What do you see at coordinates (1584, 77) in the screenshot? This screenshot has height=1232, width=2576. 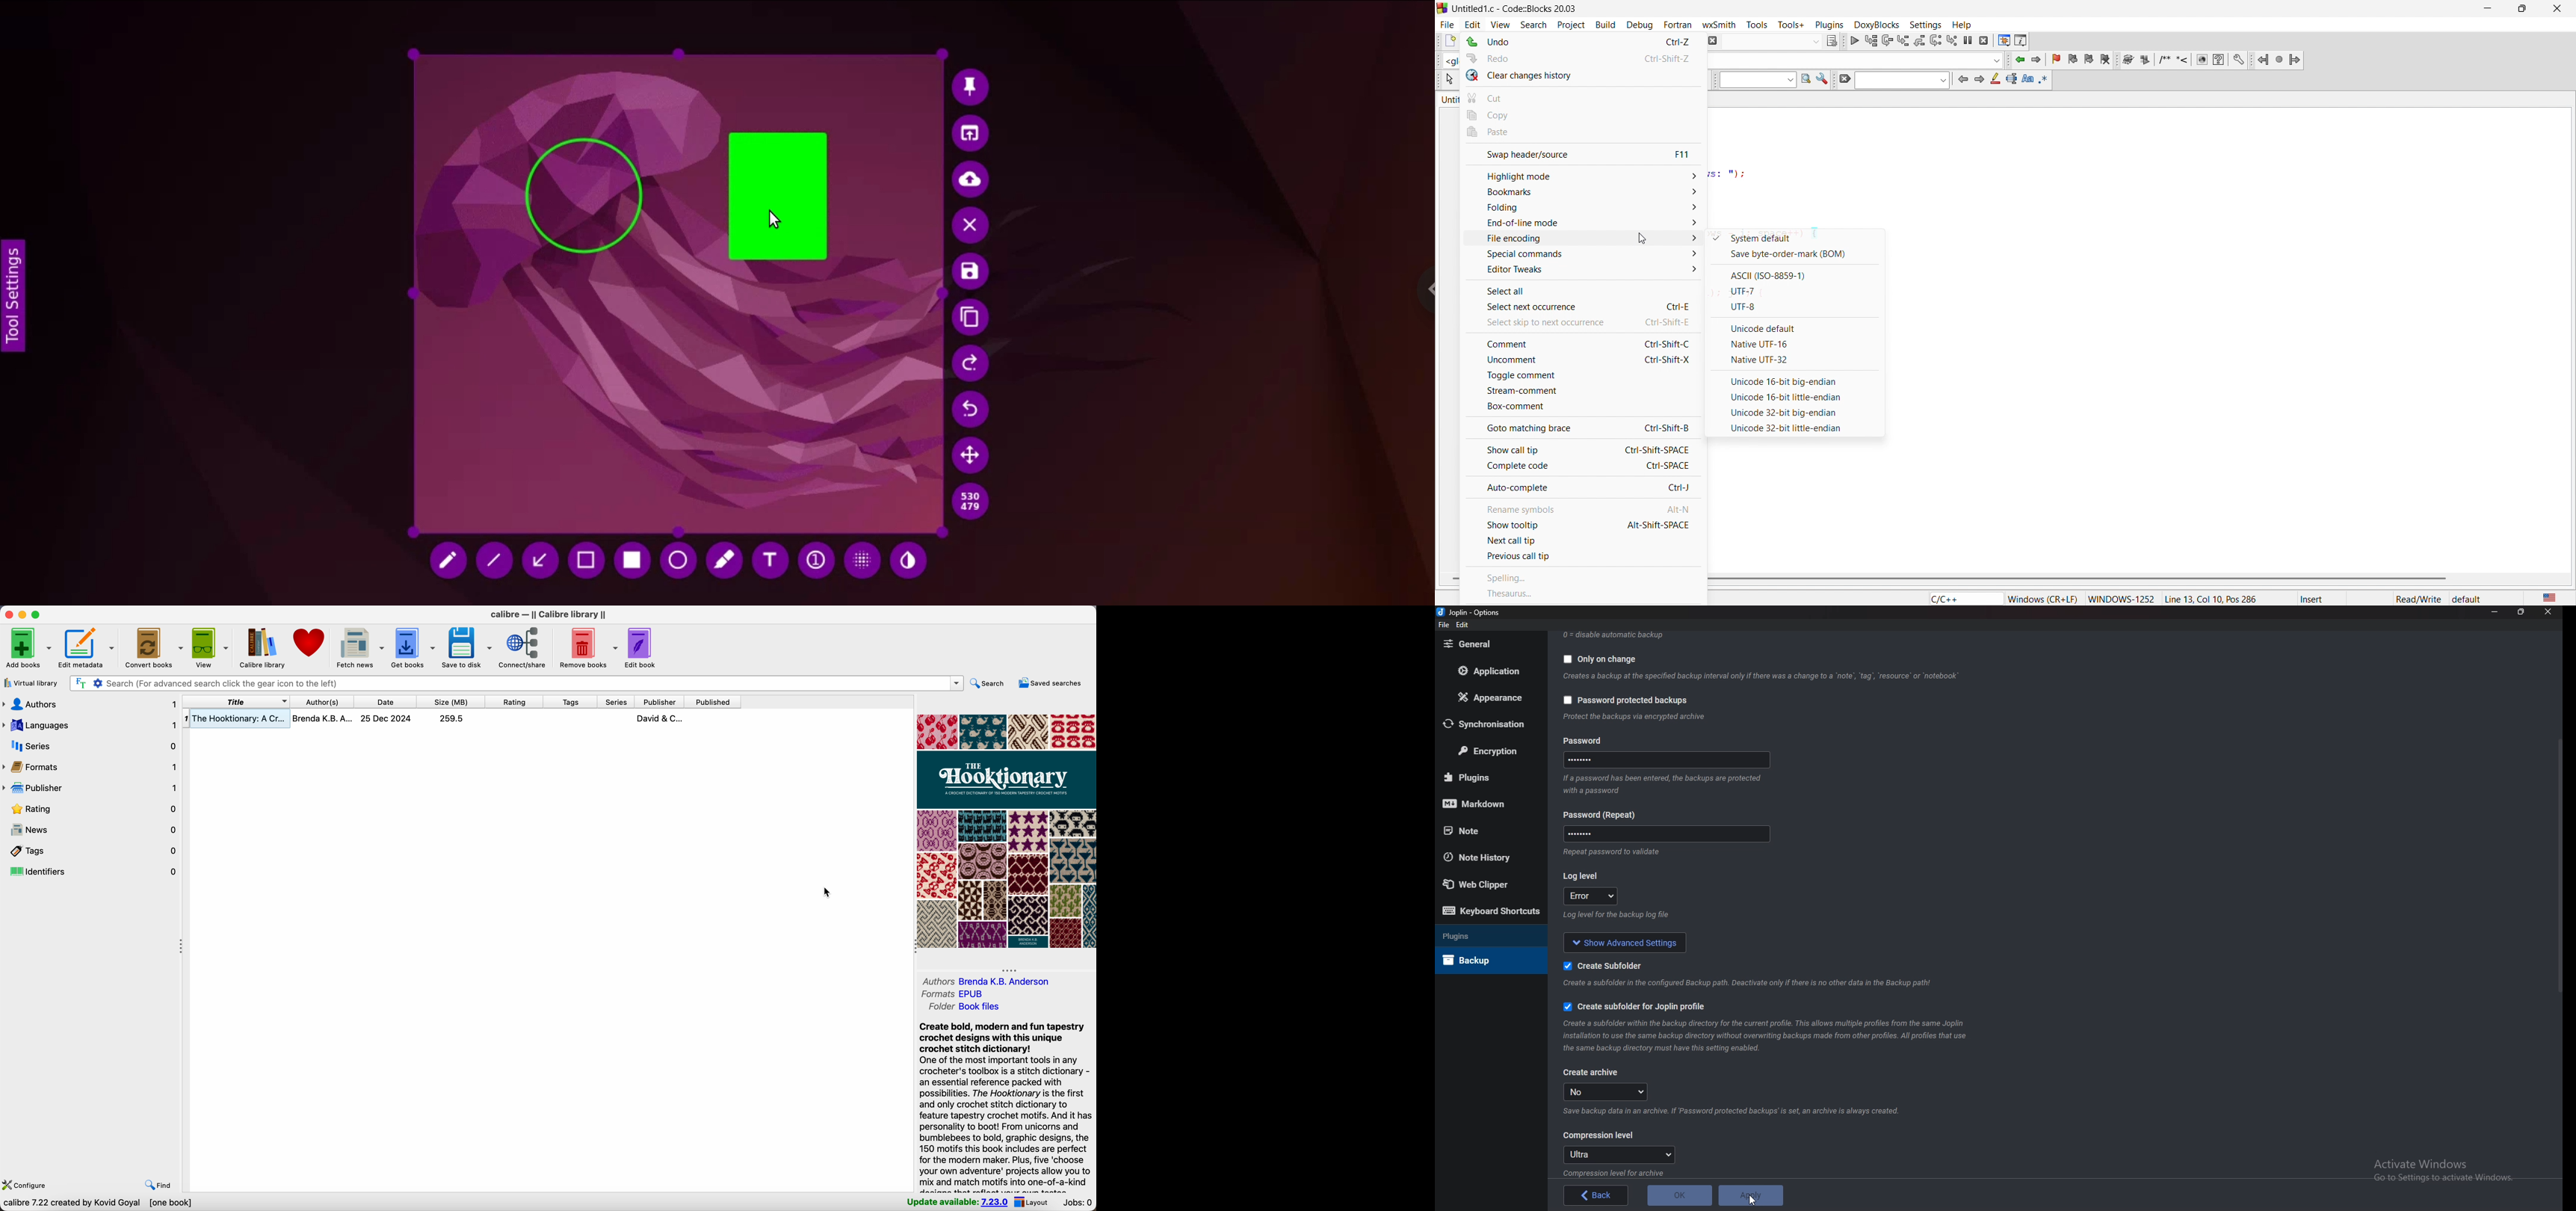 I see `clear changes history` at bounding box center [1584, 77].